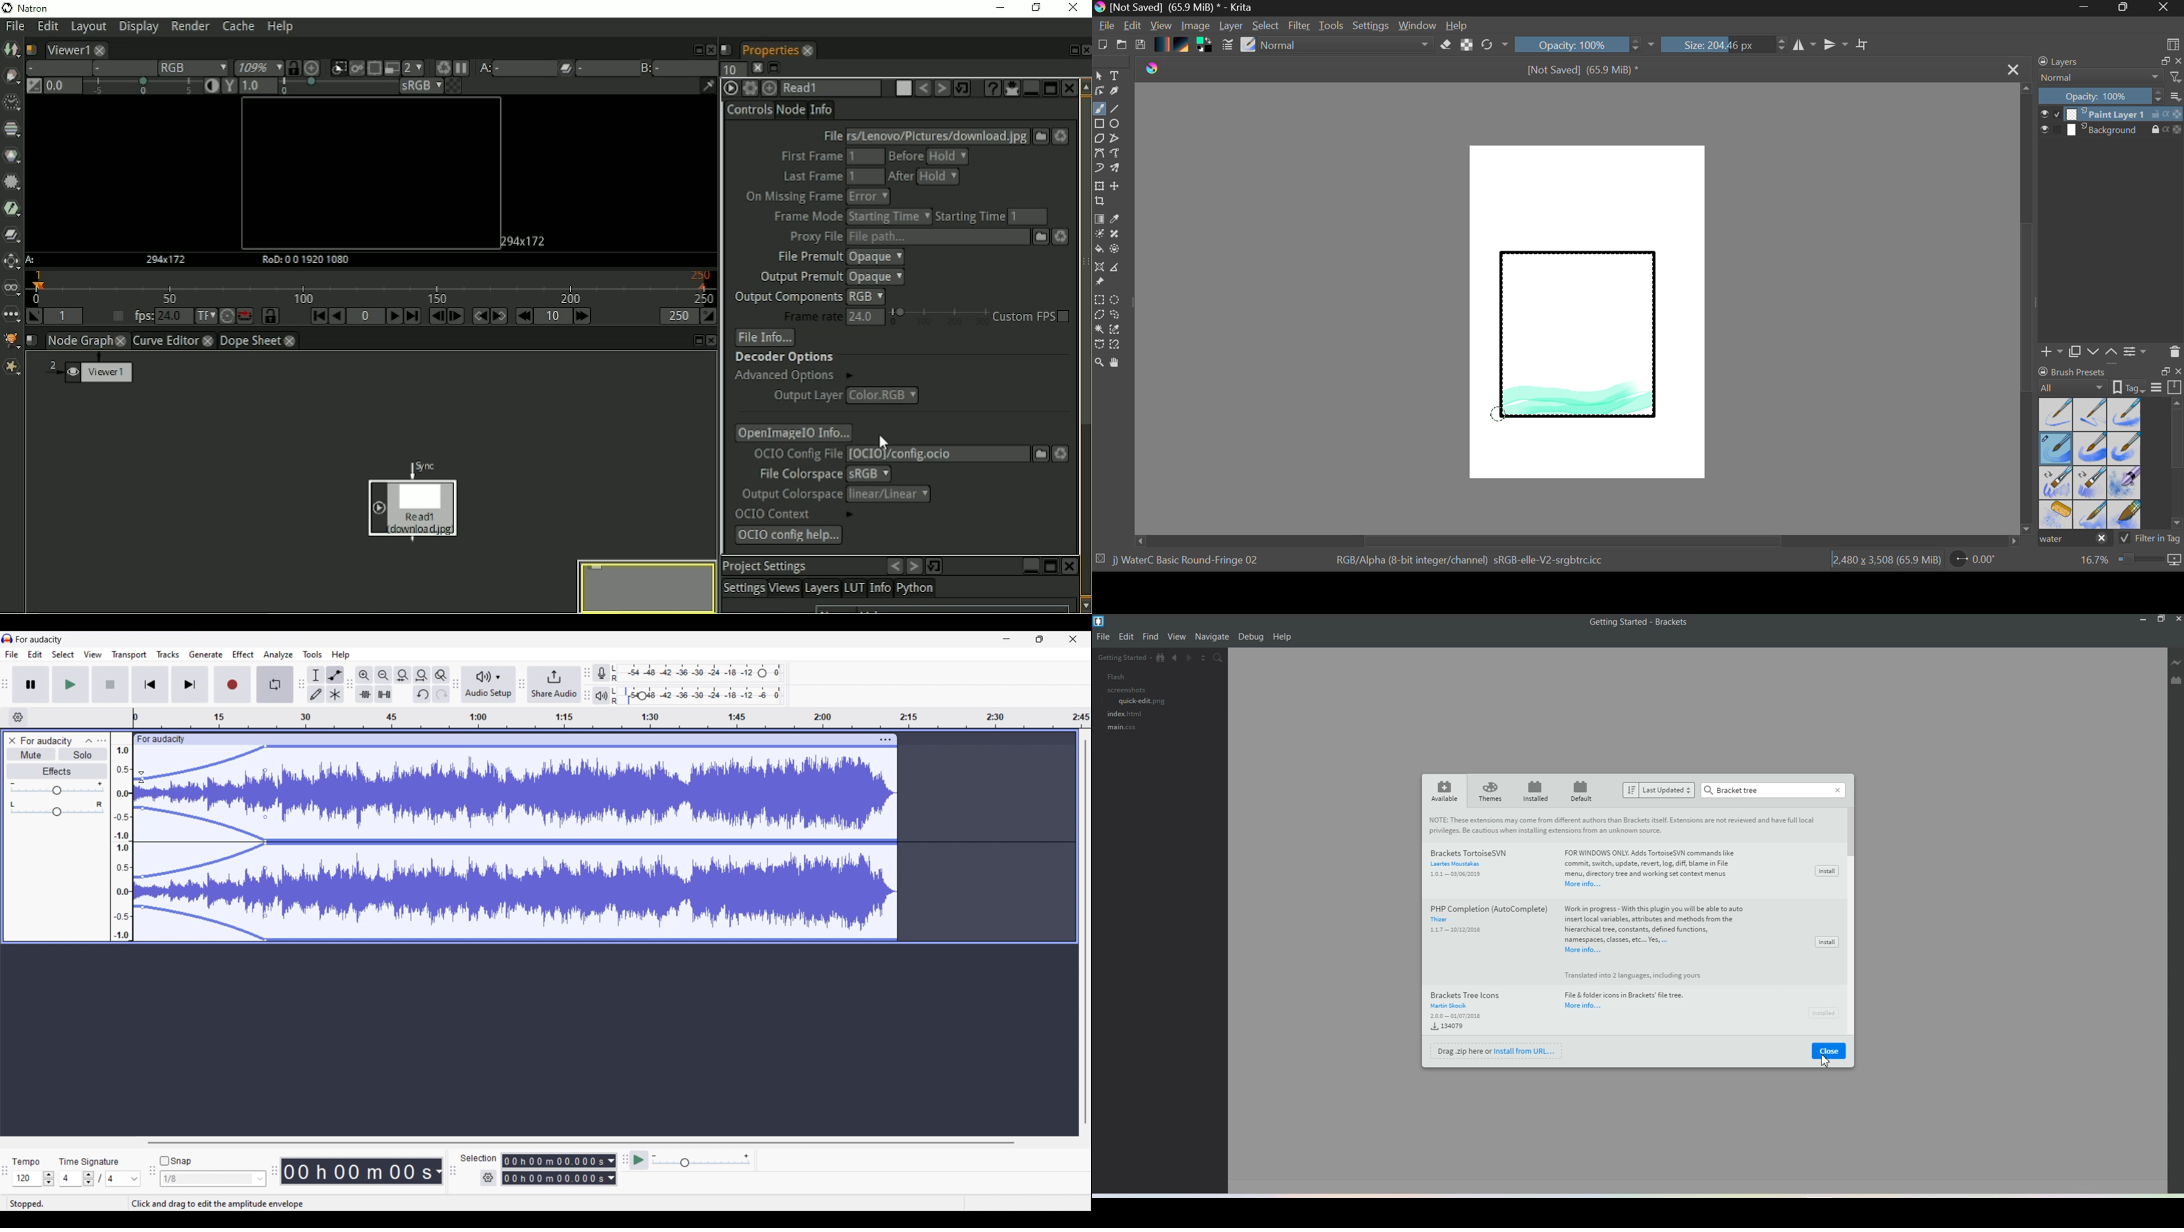 This screenshot has width=2184, height=1232. I want to click on Close track, so click(13, 740).